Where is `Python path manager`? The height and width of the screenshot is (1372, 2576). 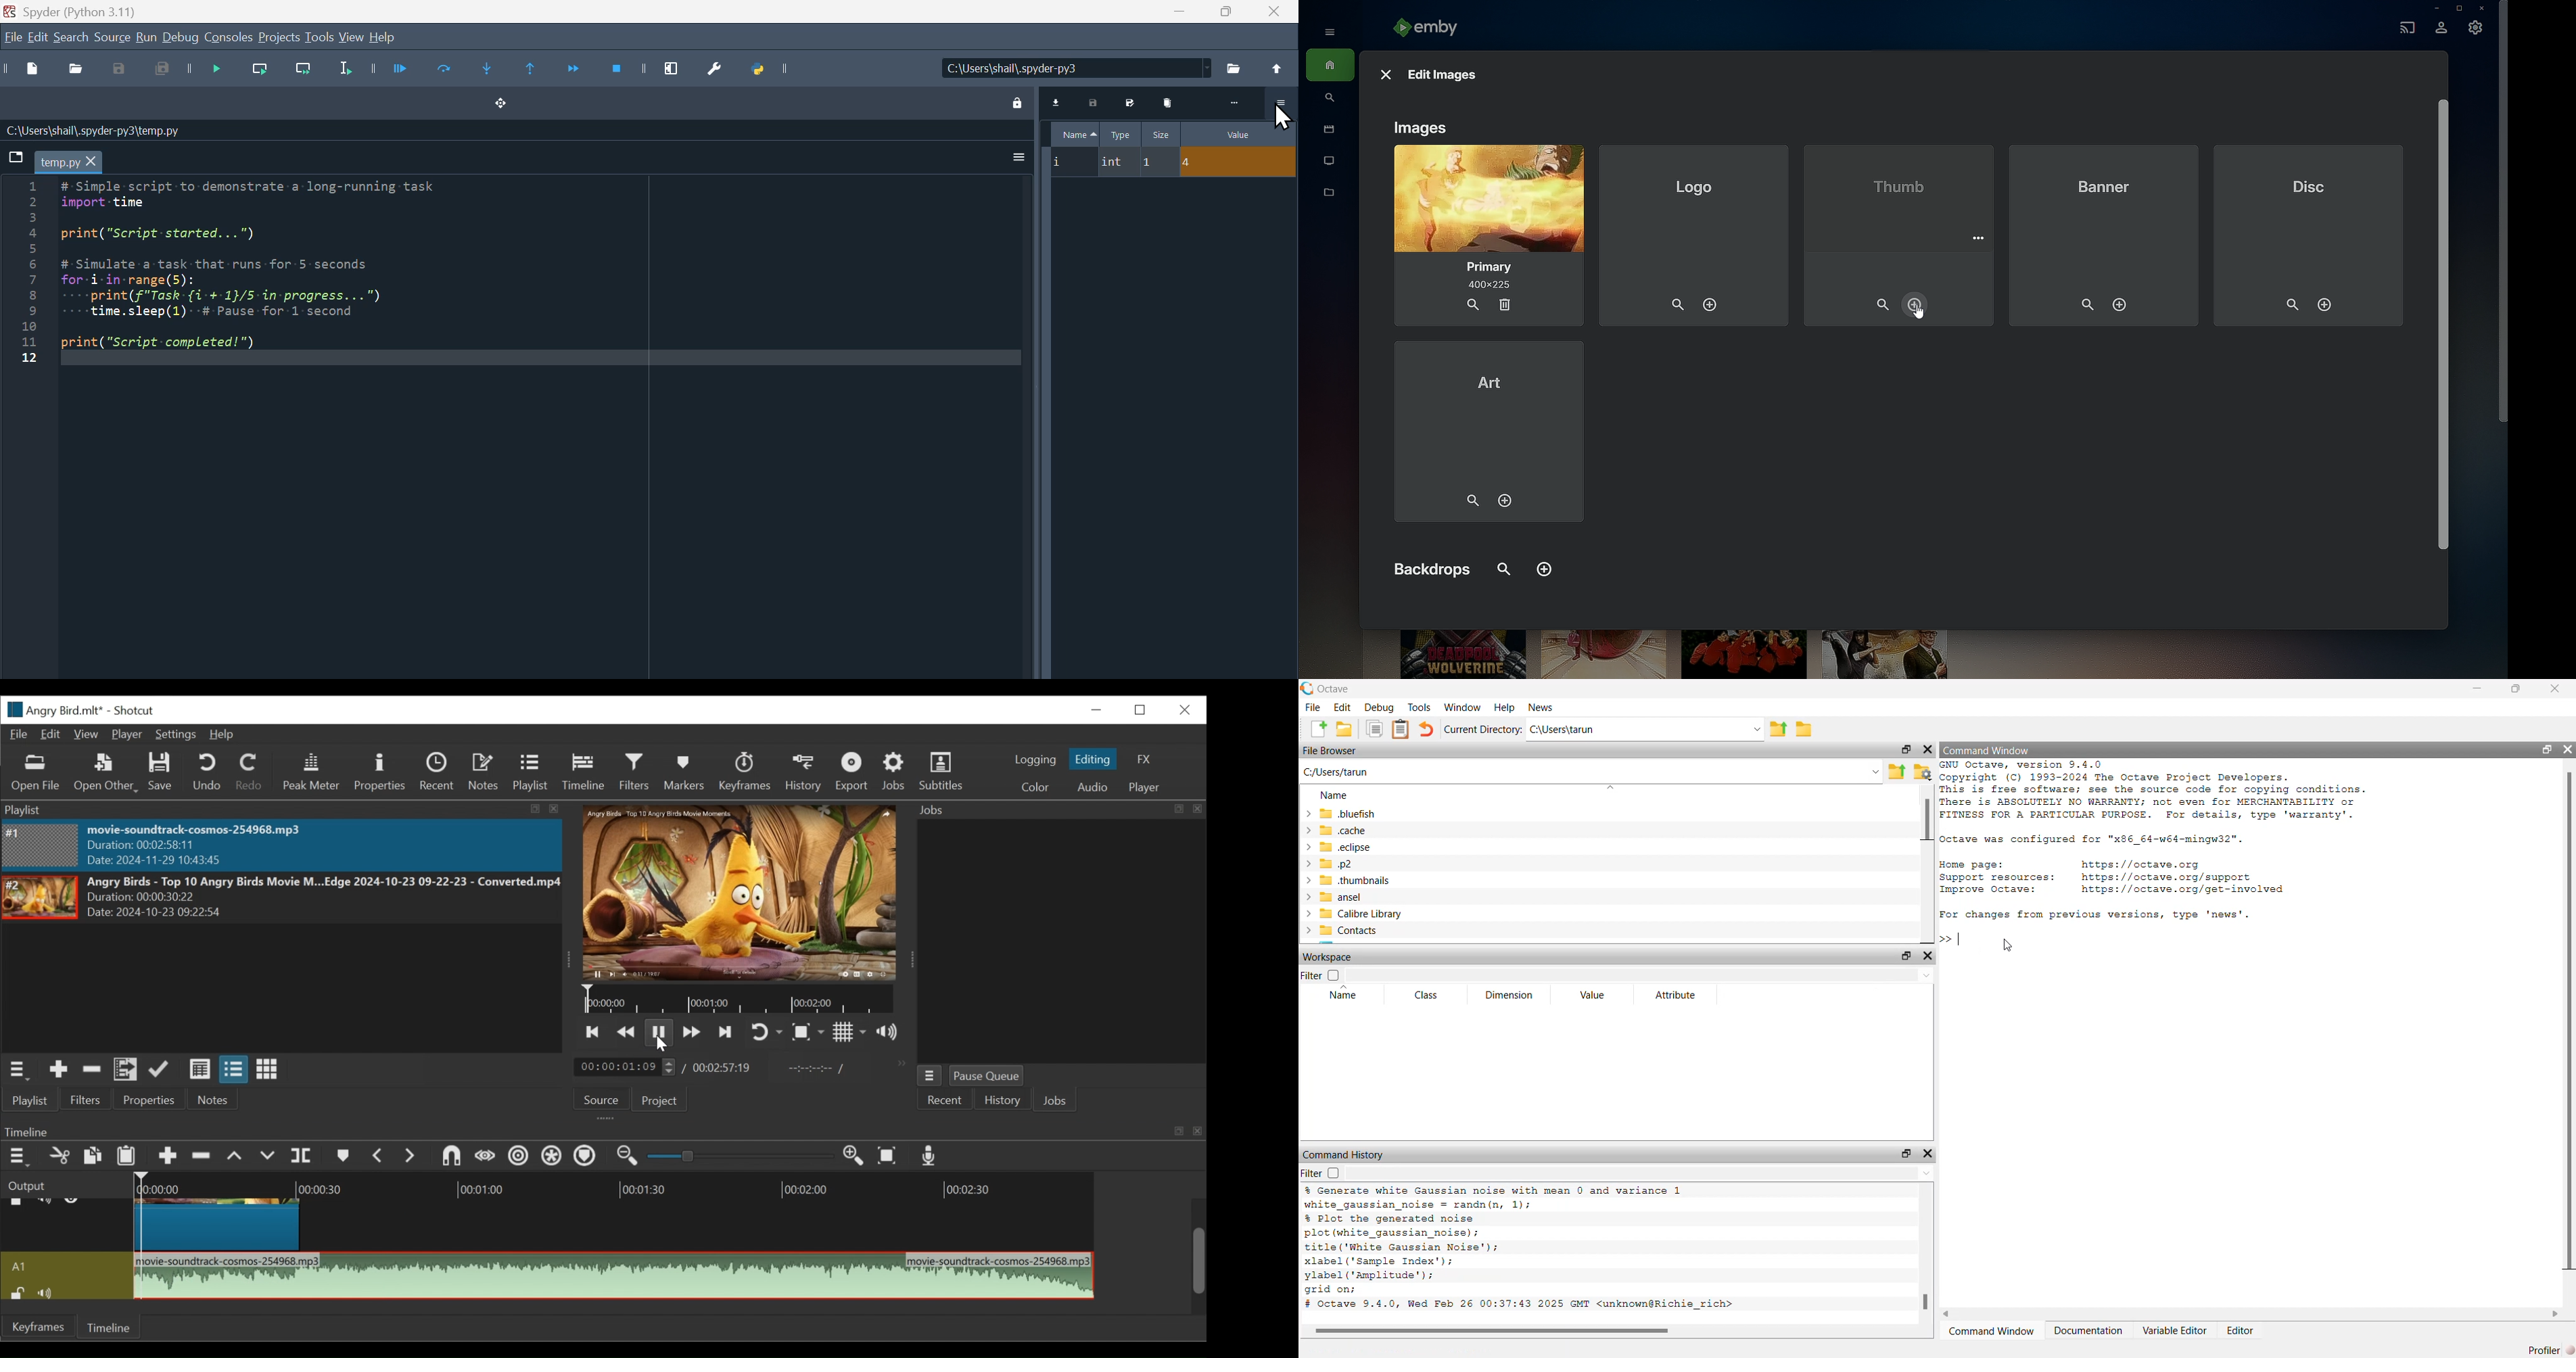
Python path manager is located at coordinates (760, 70).